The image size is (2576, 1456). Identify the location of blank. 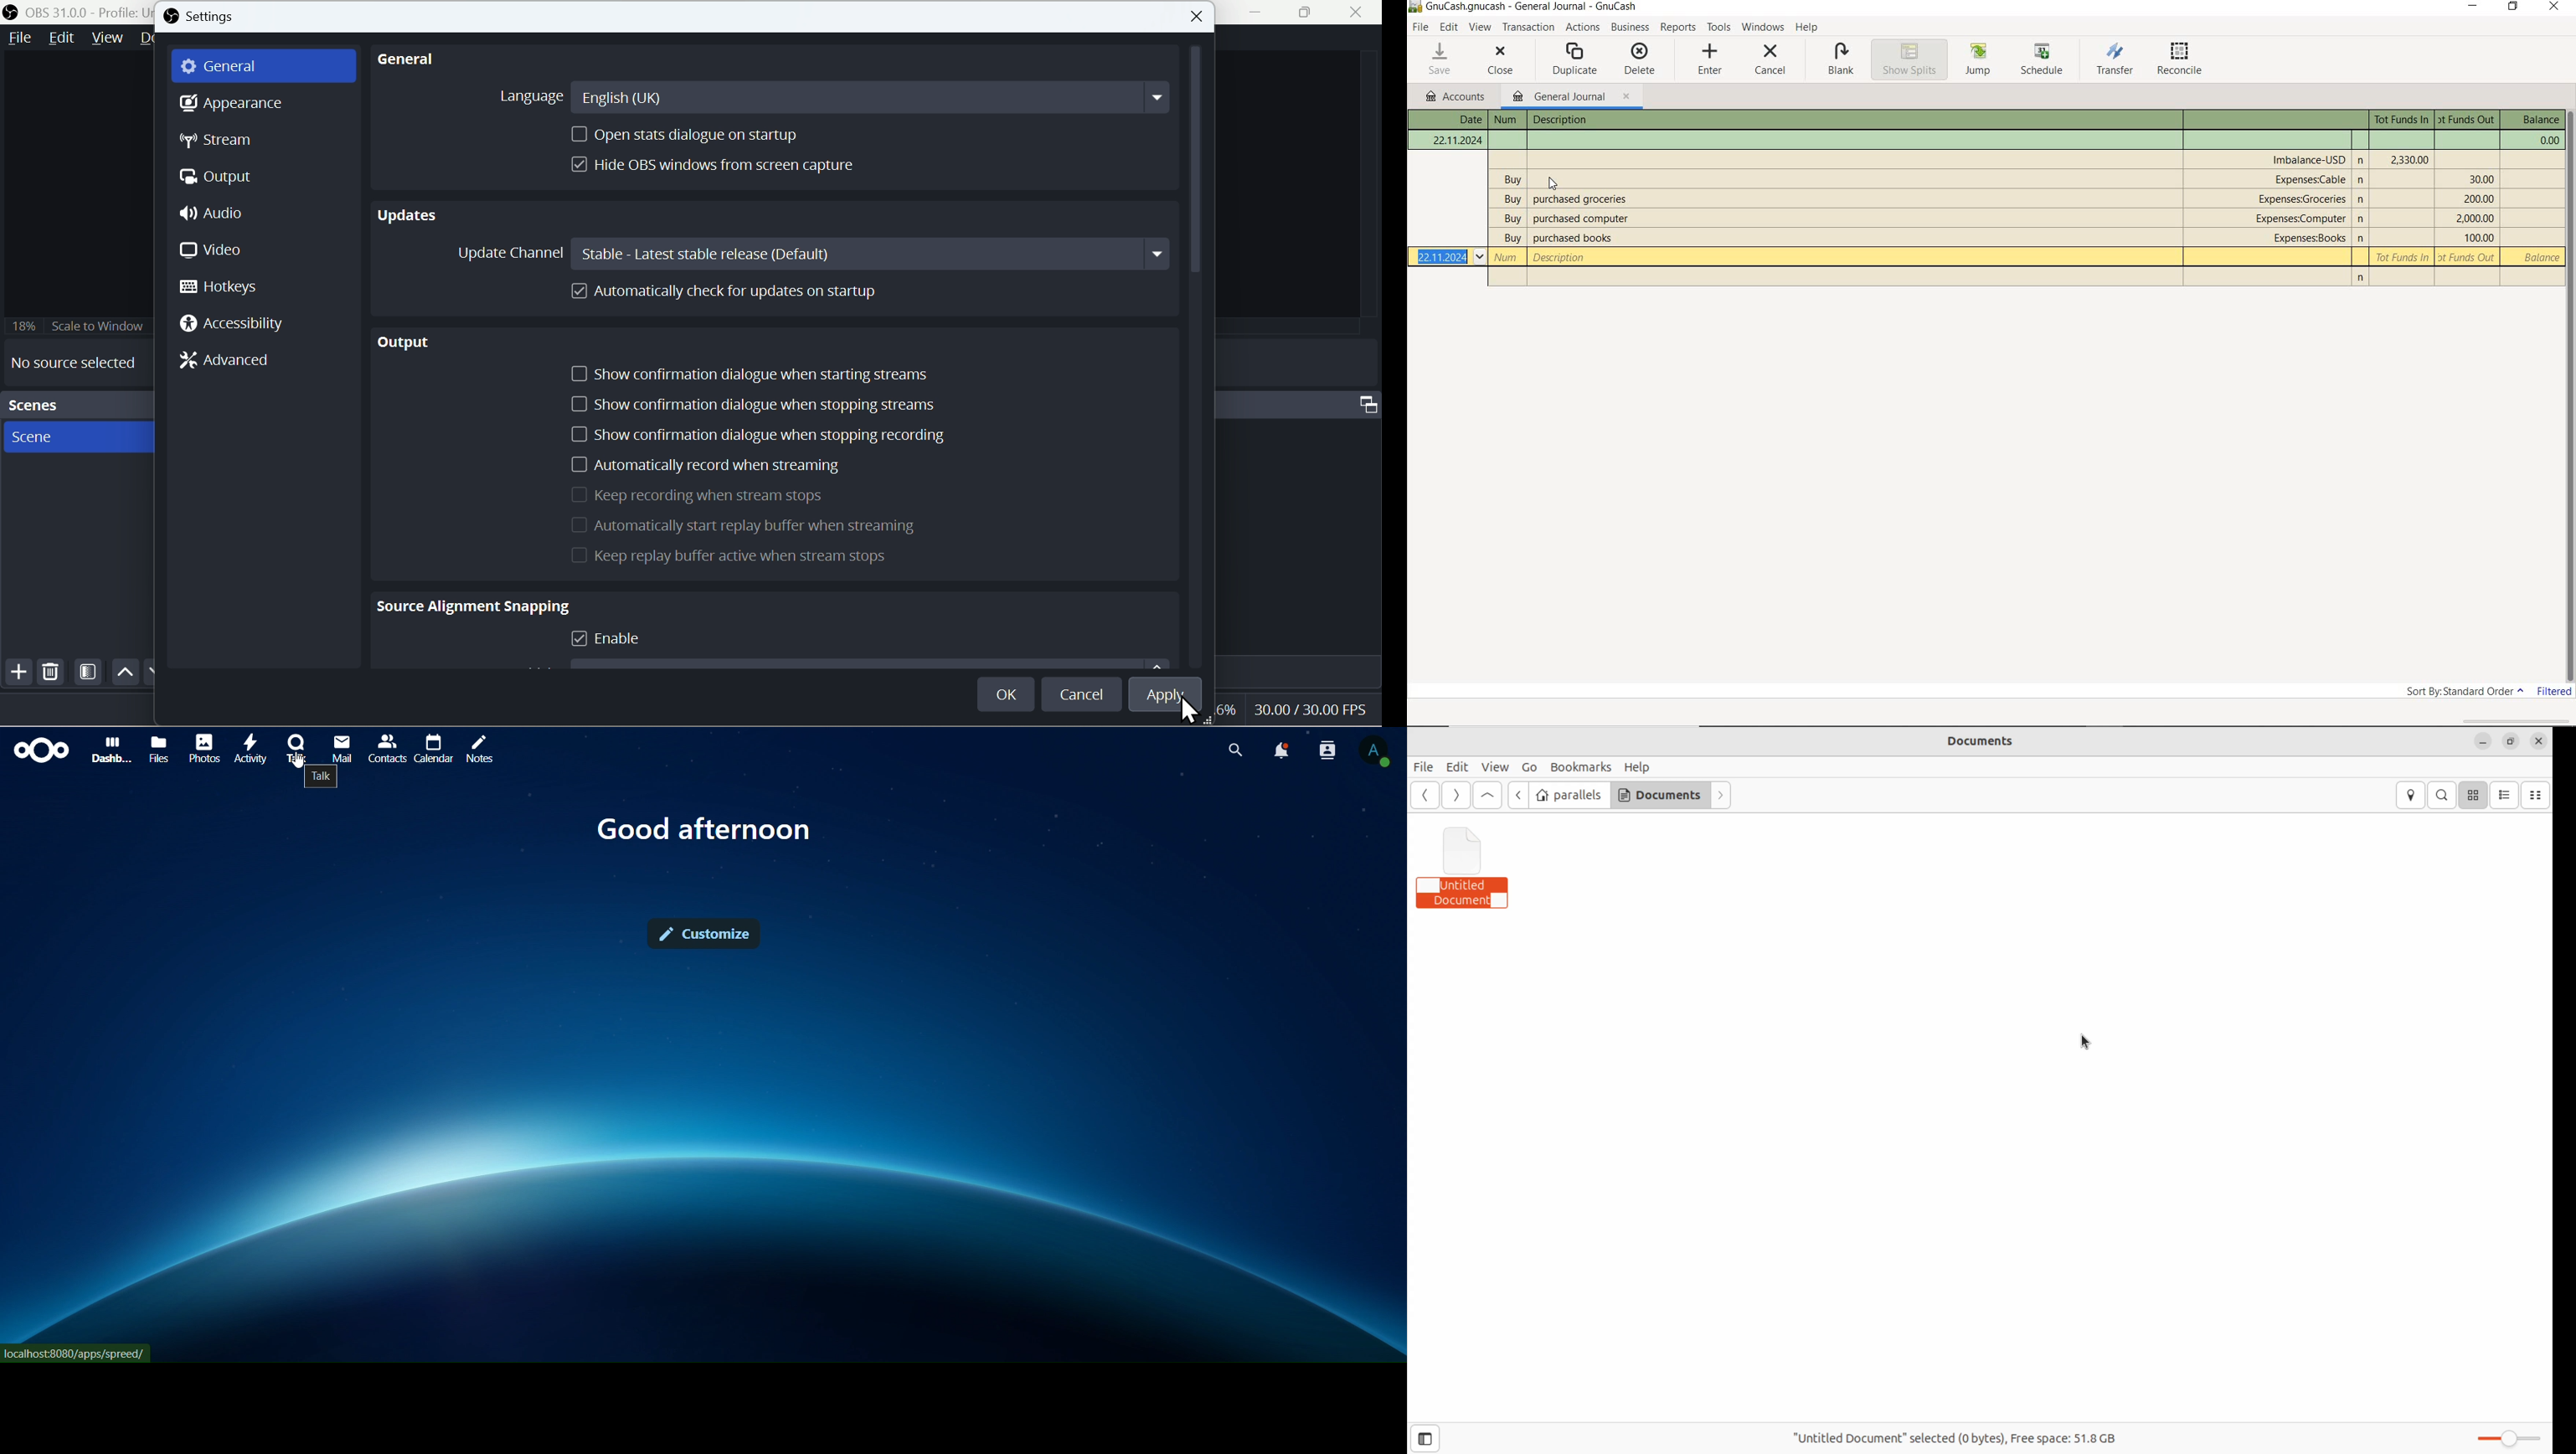
(1838, 61).